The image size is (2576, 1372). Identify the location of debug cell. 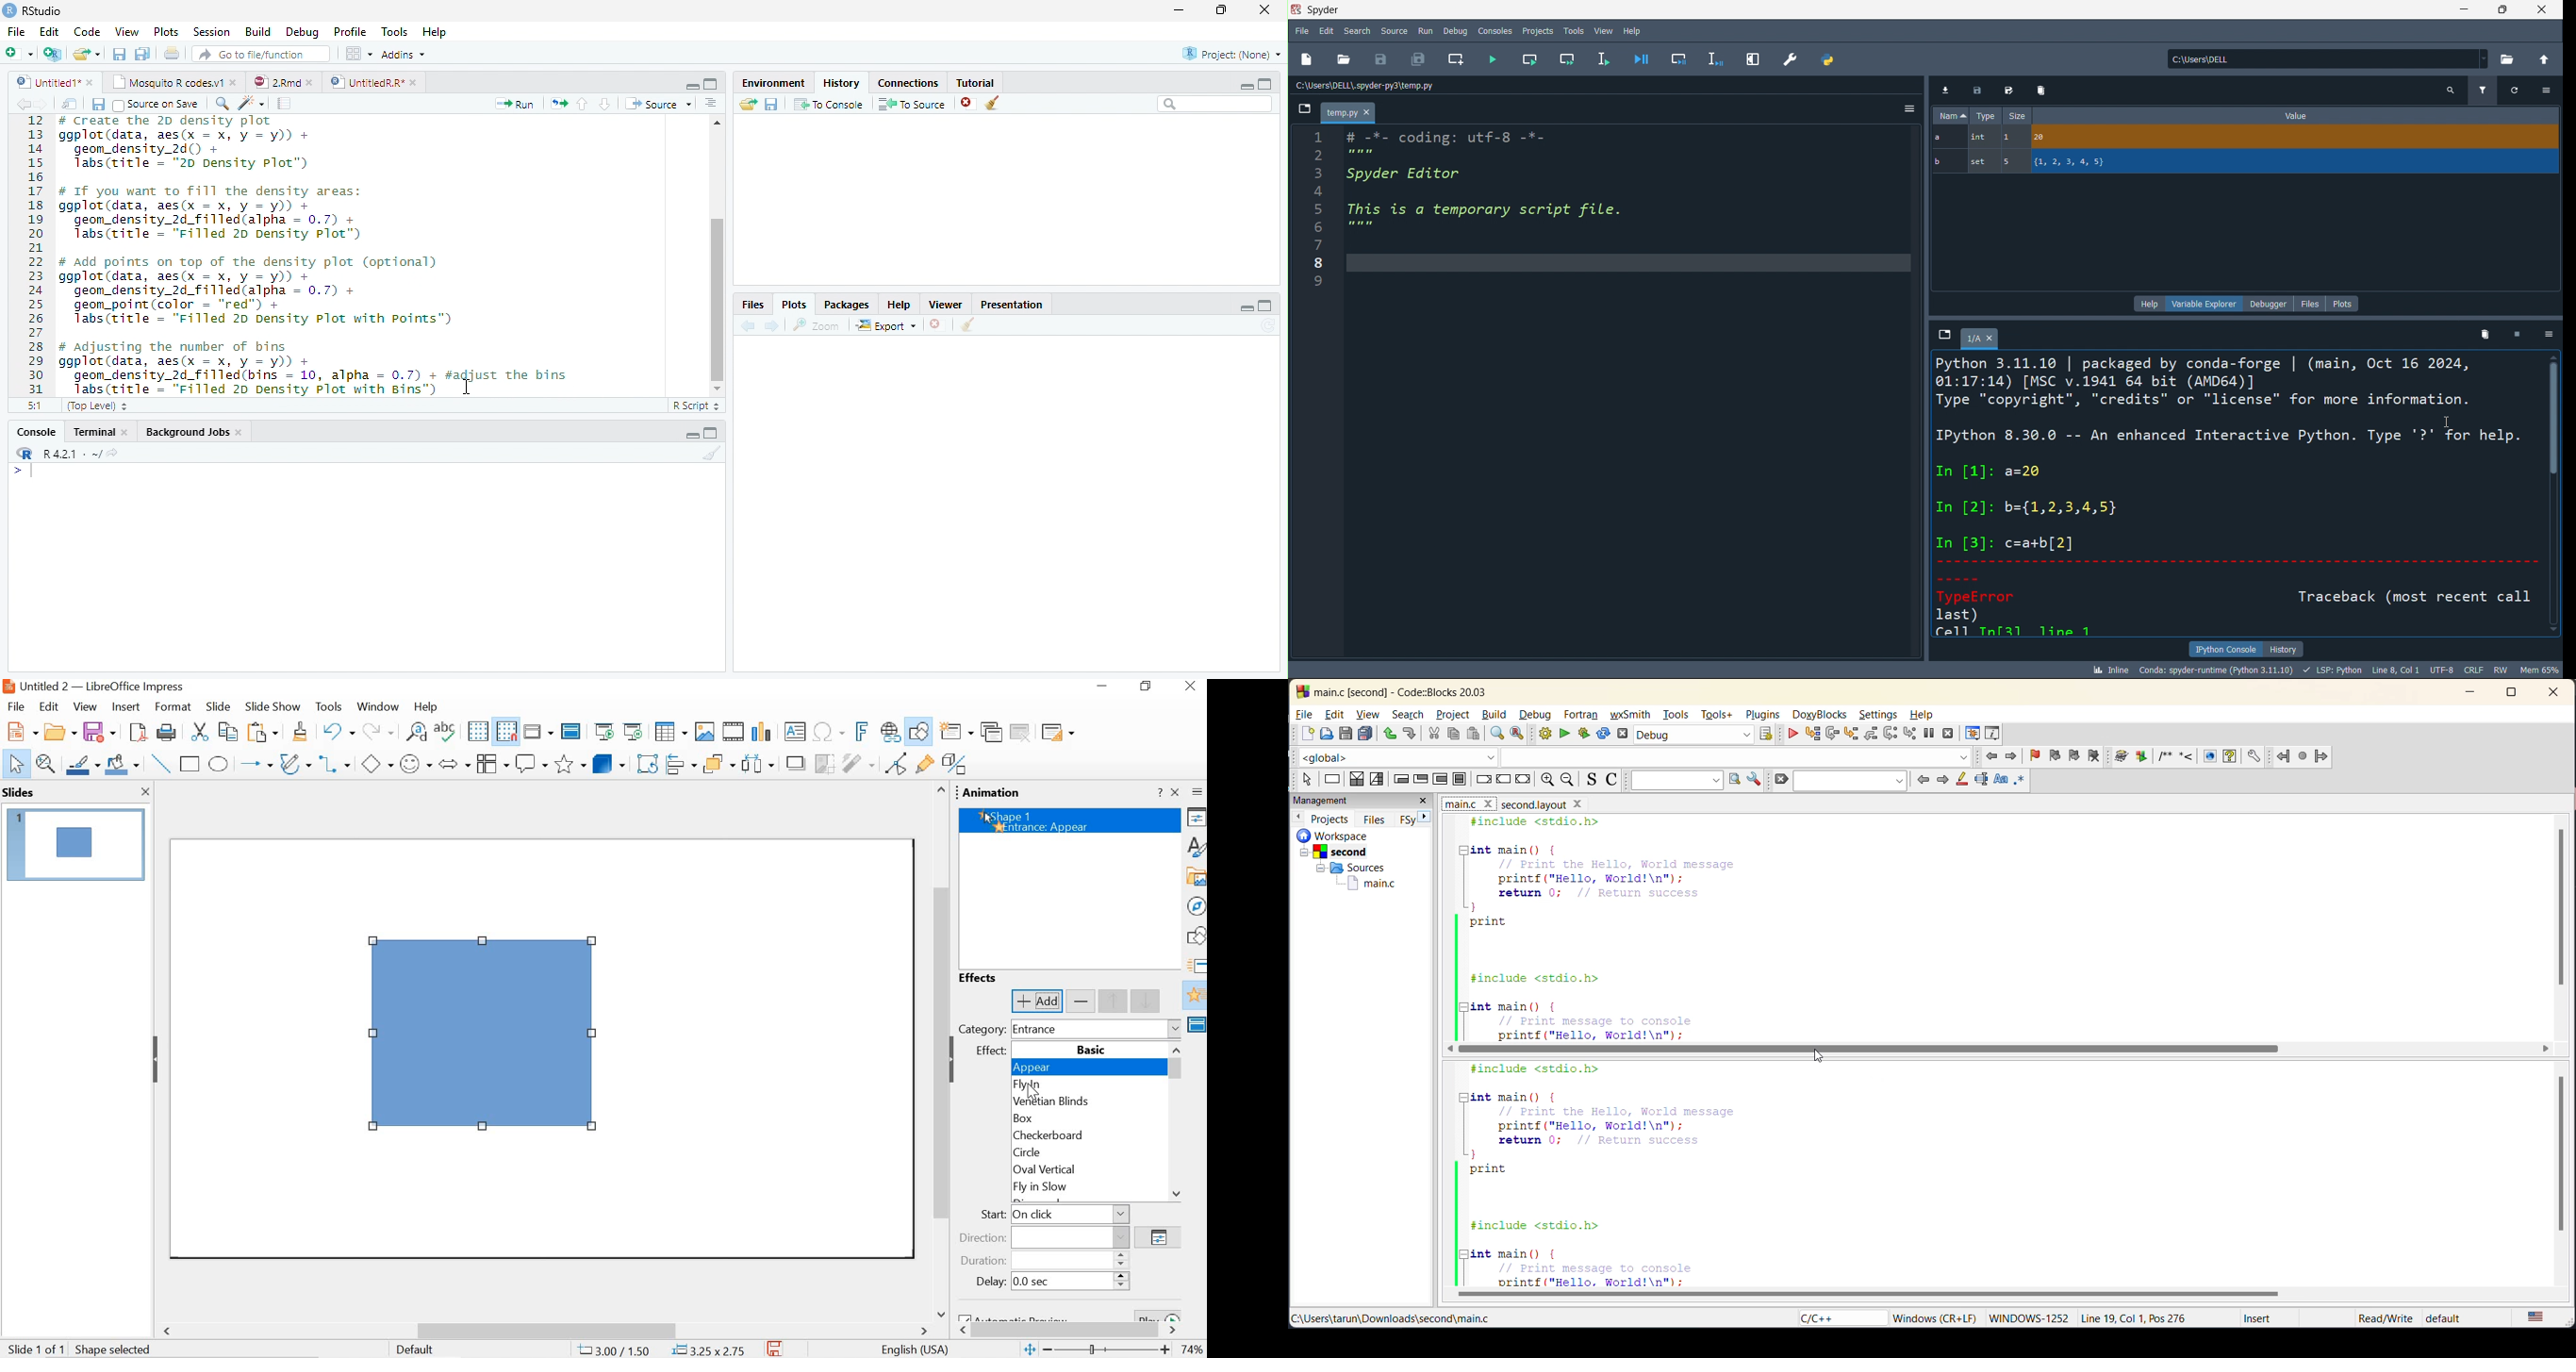
(1672, 59).